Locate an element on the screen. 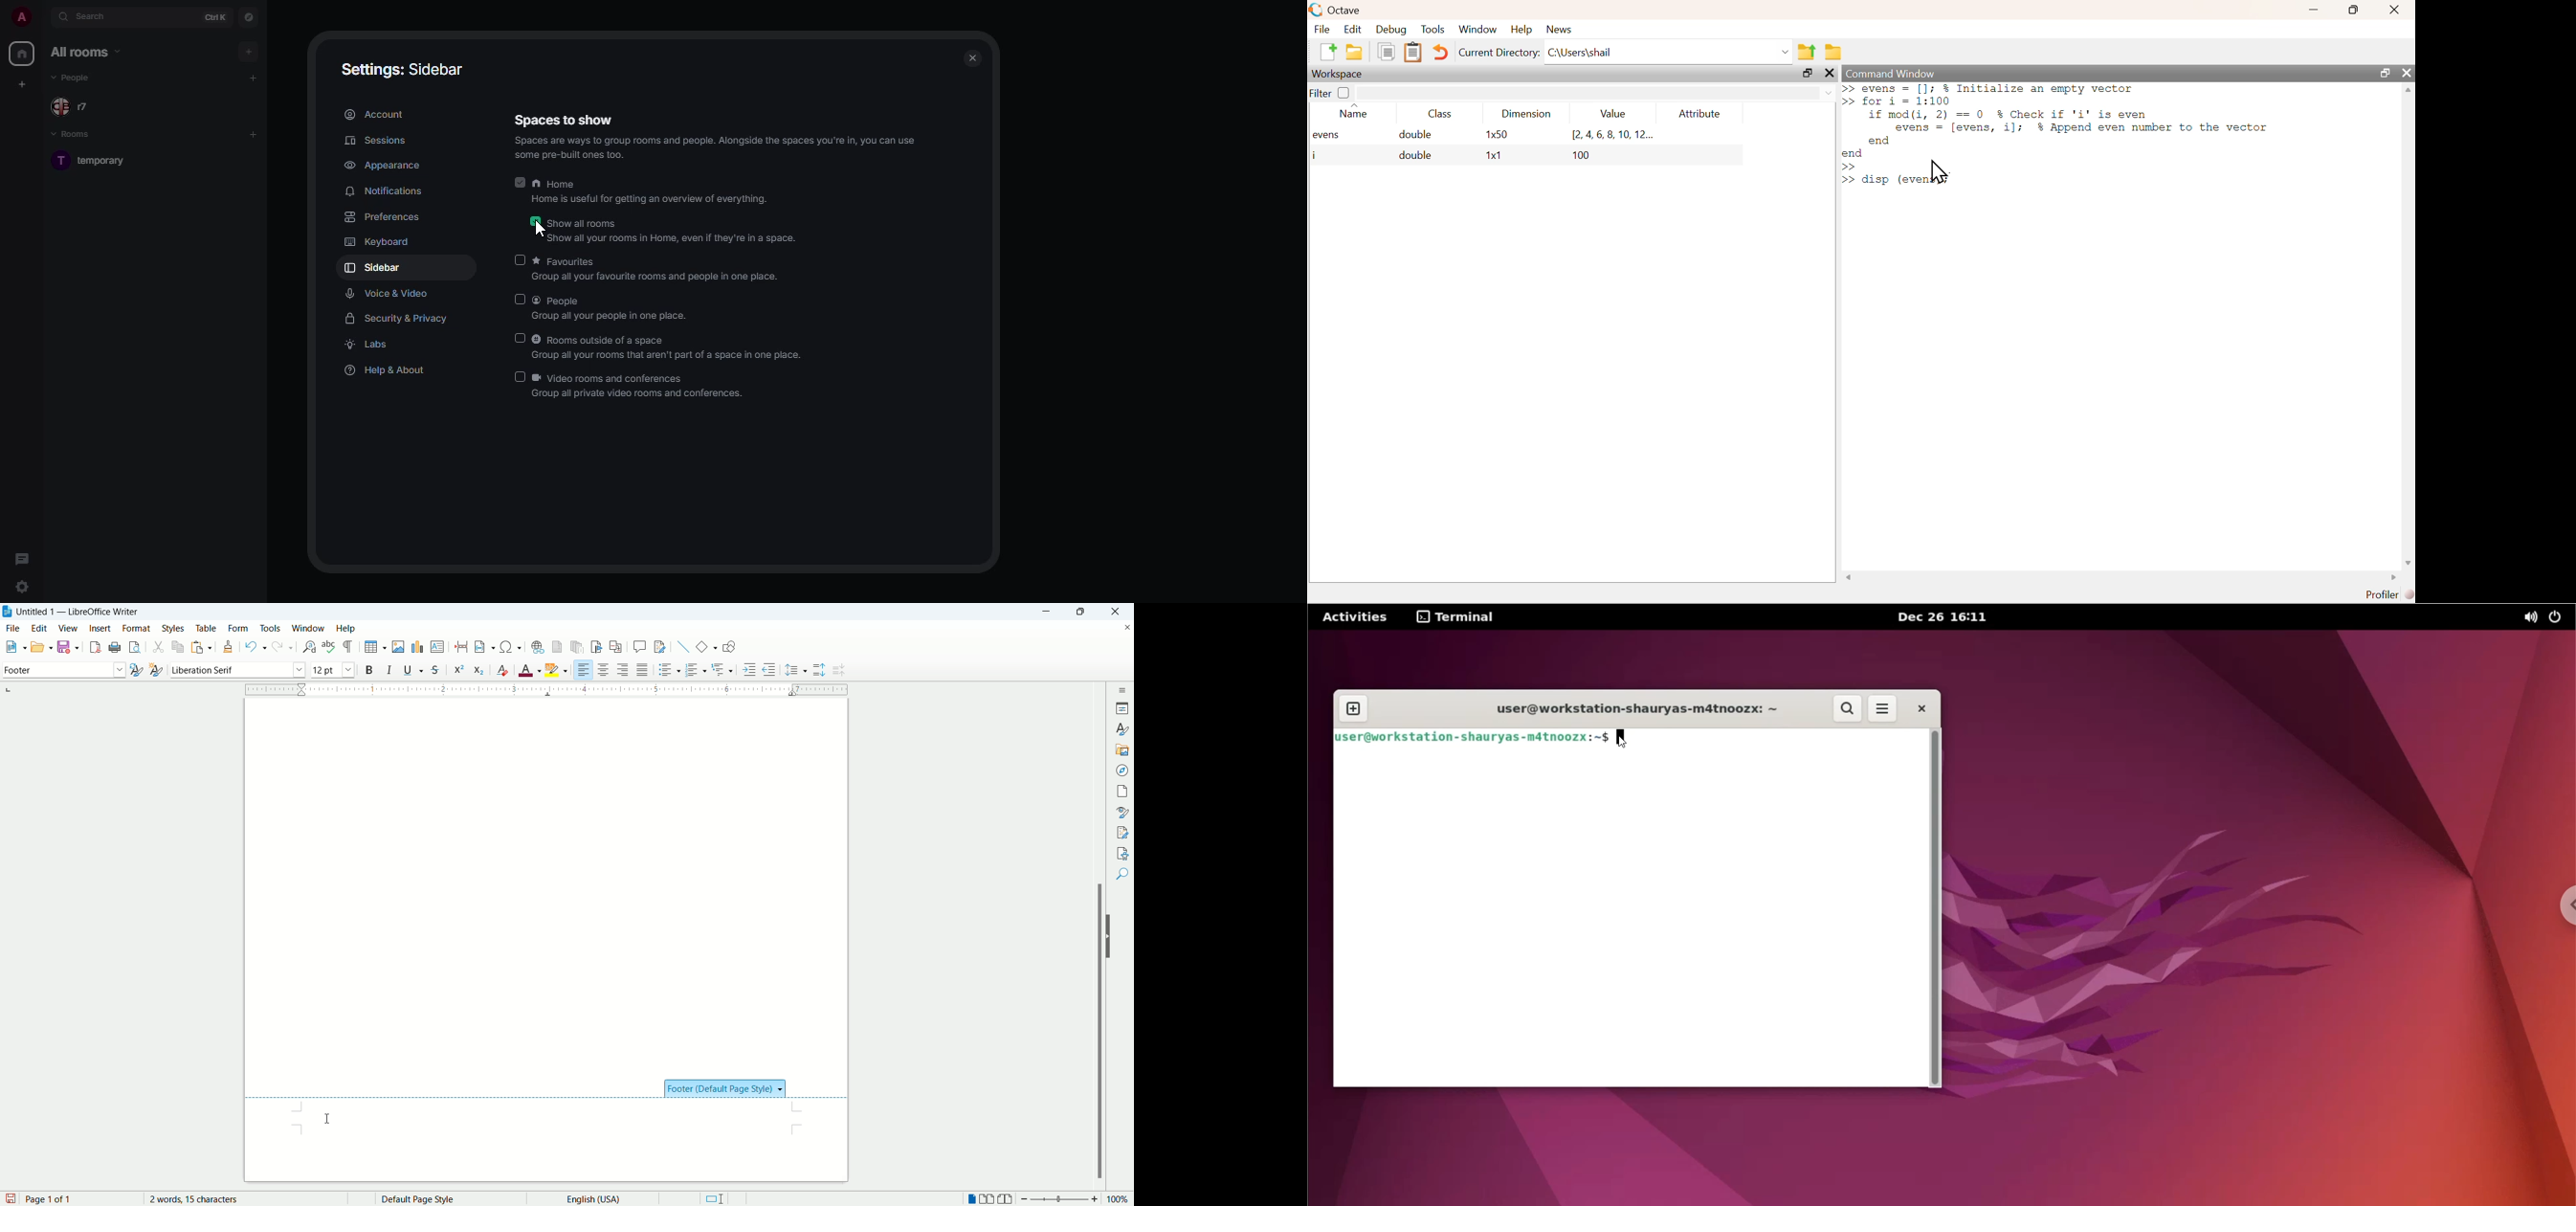  copy is located at coordinates (179, 646).